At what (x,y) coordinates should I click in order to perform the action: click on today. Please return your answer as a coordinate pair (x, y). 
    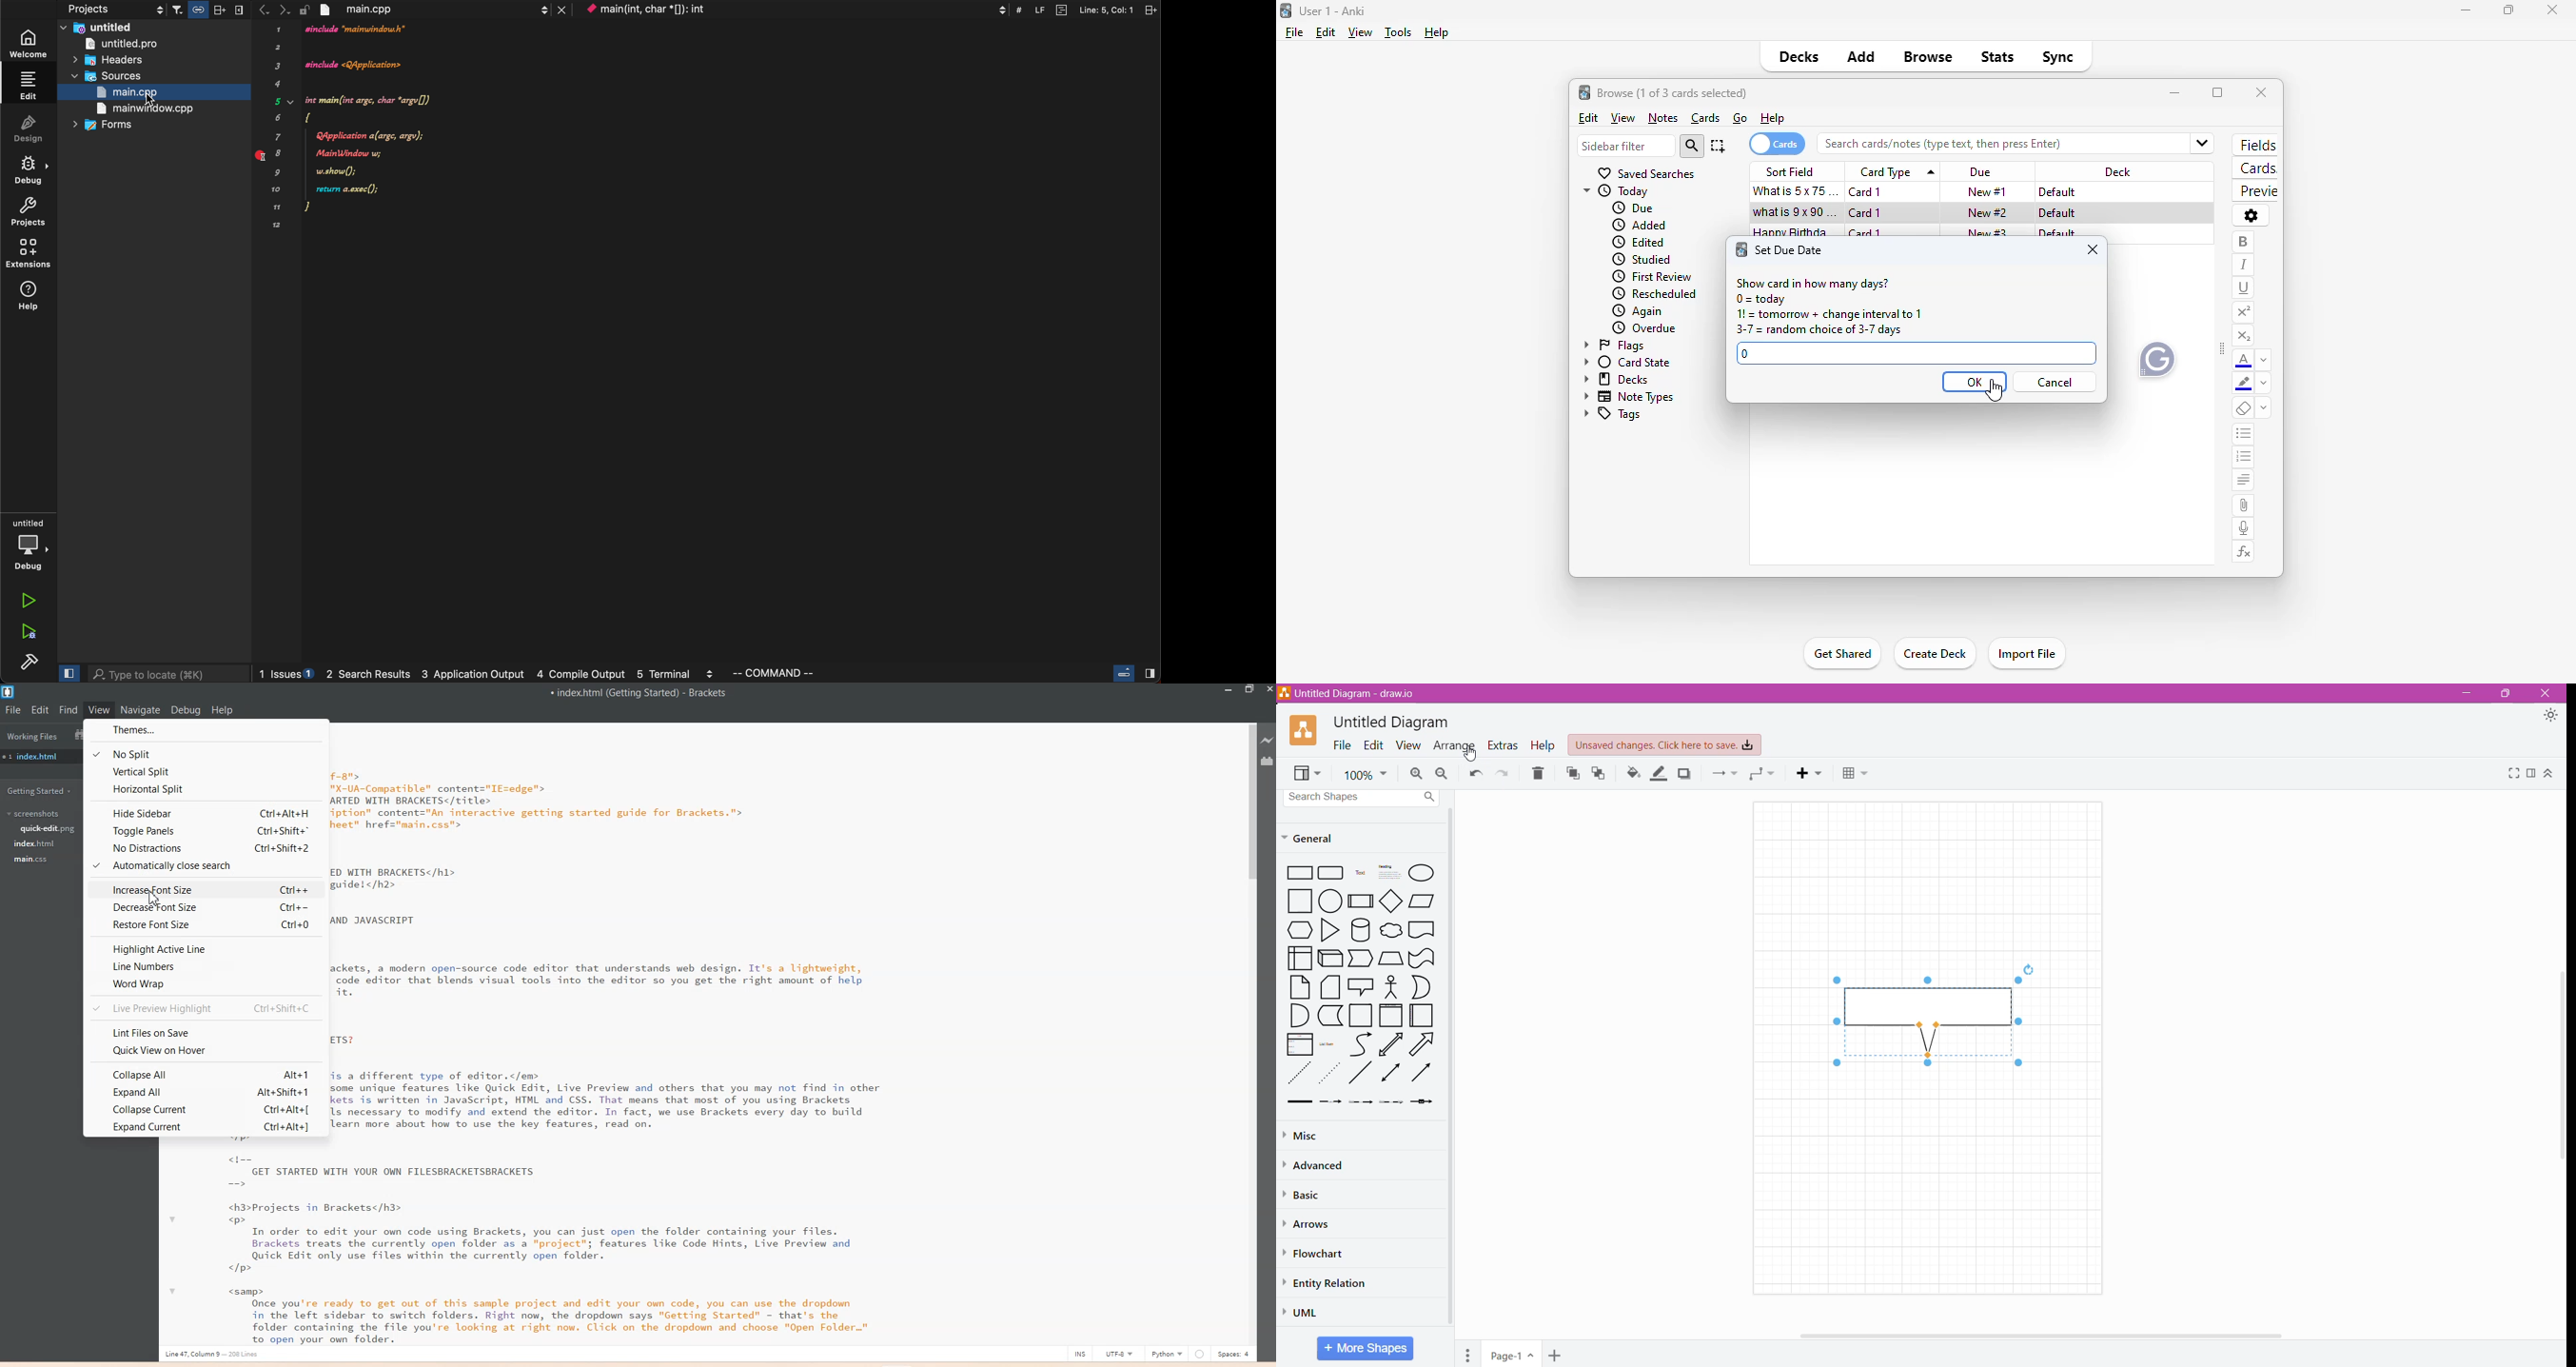
    Looking at the image, I should click on (1617, 191).